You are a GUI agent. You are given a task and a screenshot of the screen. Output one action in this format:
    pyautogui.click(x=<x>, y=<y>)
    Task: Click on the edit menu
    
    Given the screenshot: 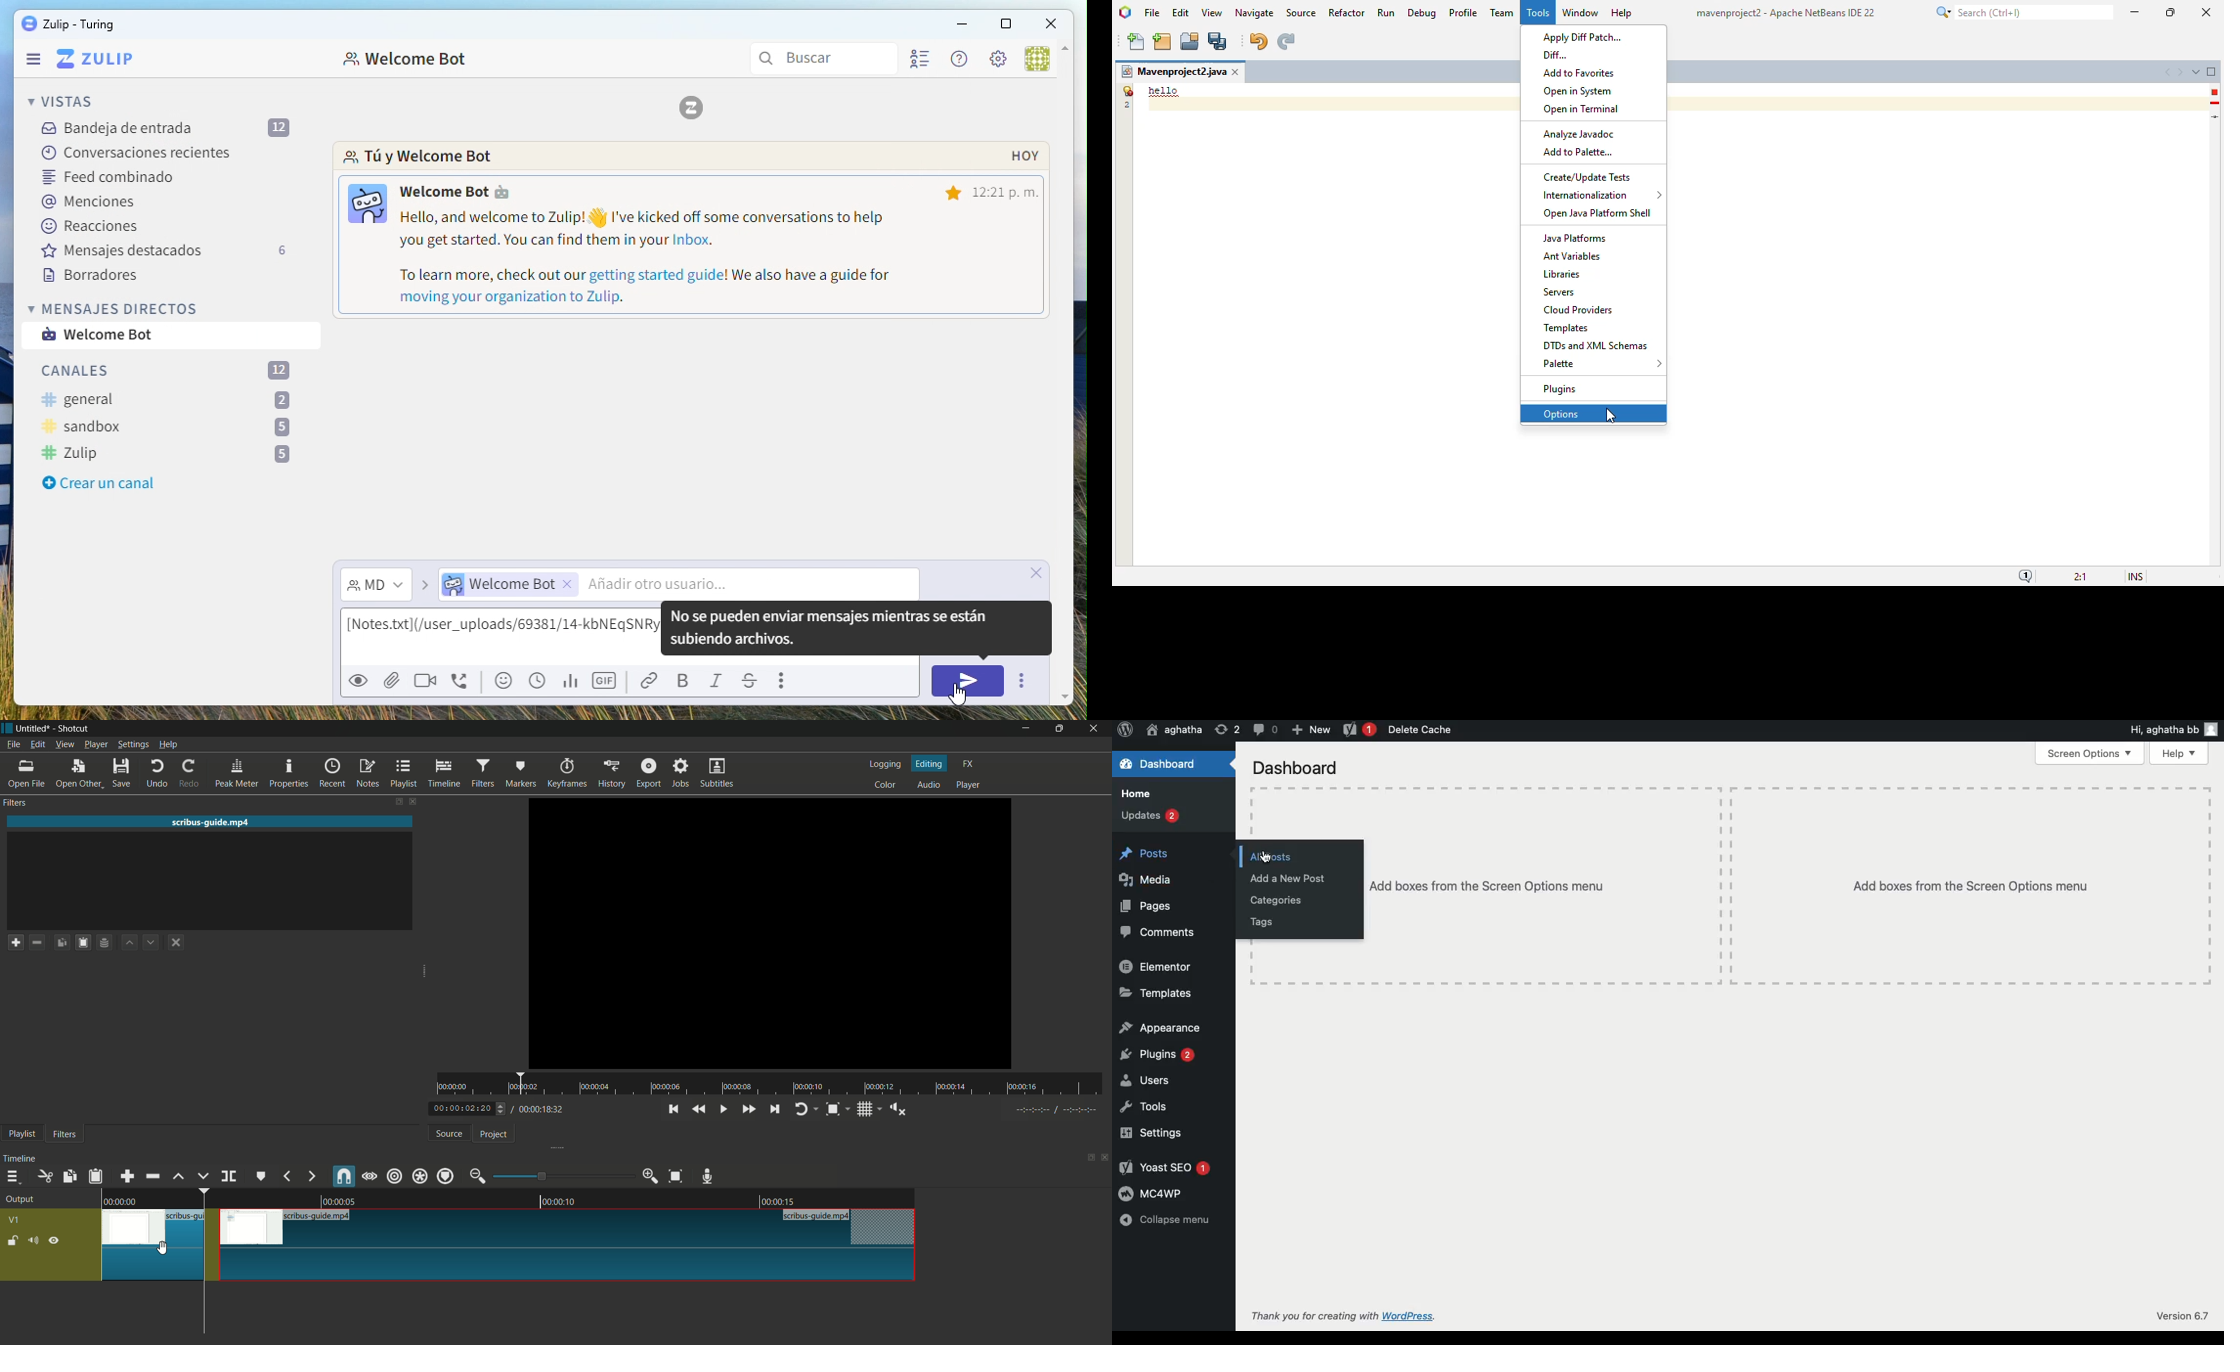 What is the action you would take?
    pyautogui.click(x=37, y=744)
    